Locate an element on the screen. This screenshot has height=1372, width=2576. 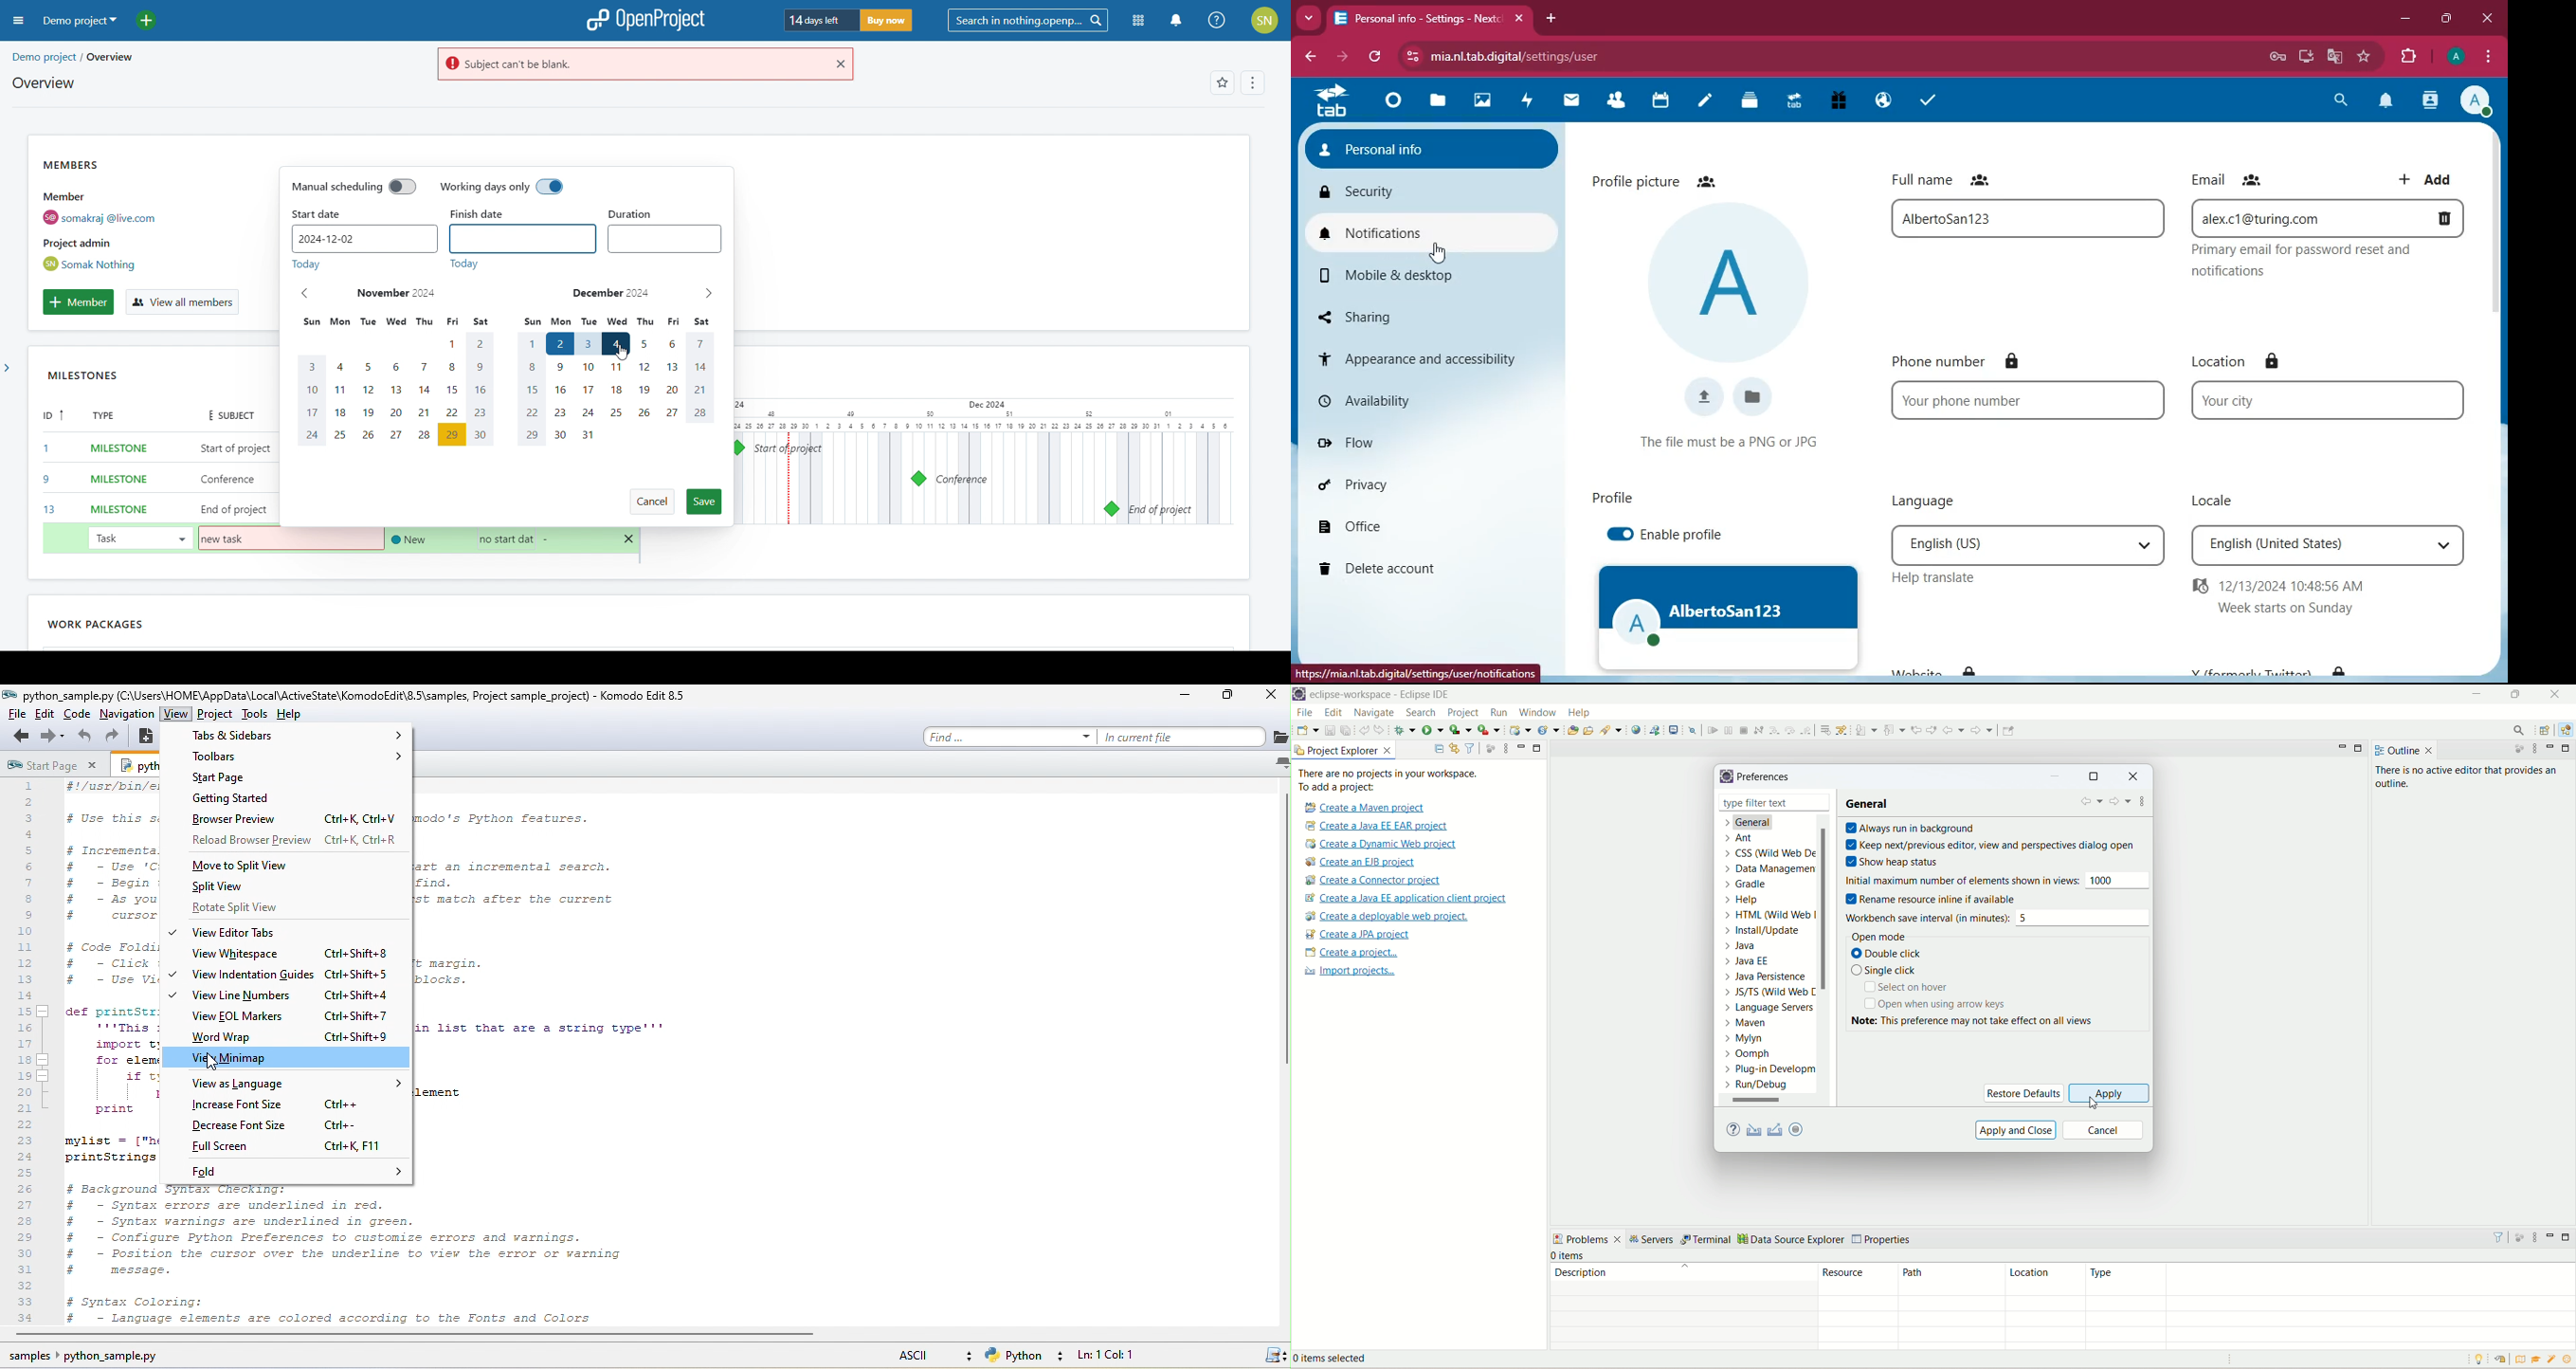
notification is located at coordinates (1175, 21).